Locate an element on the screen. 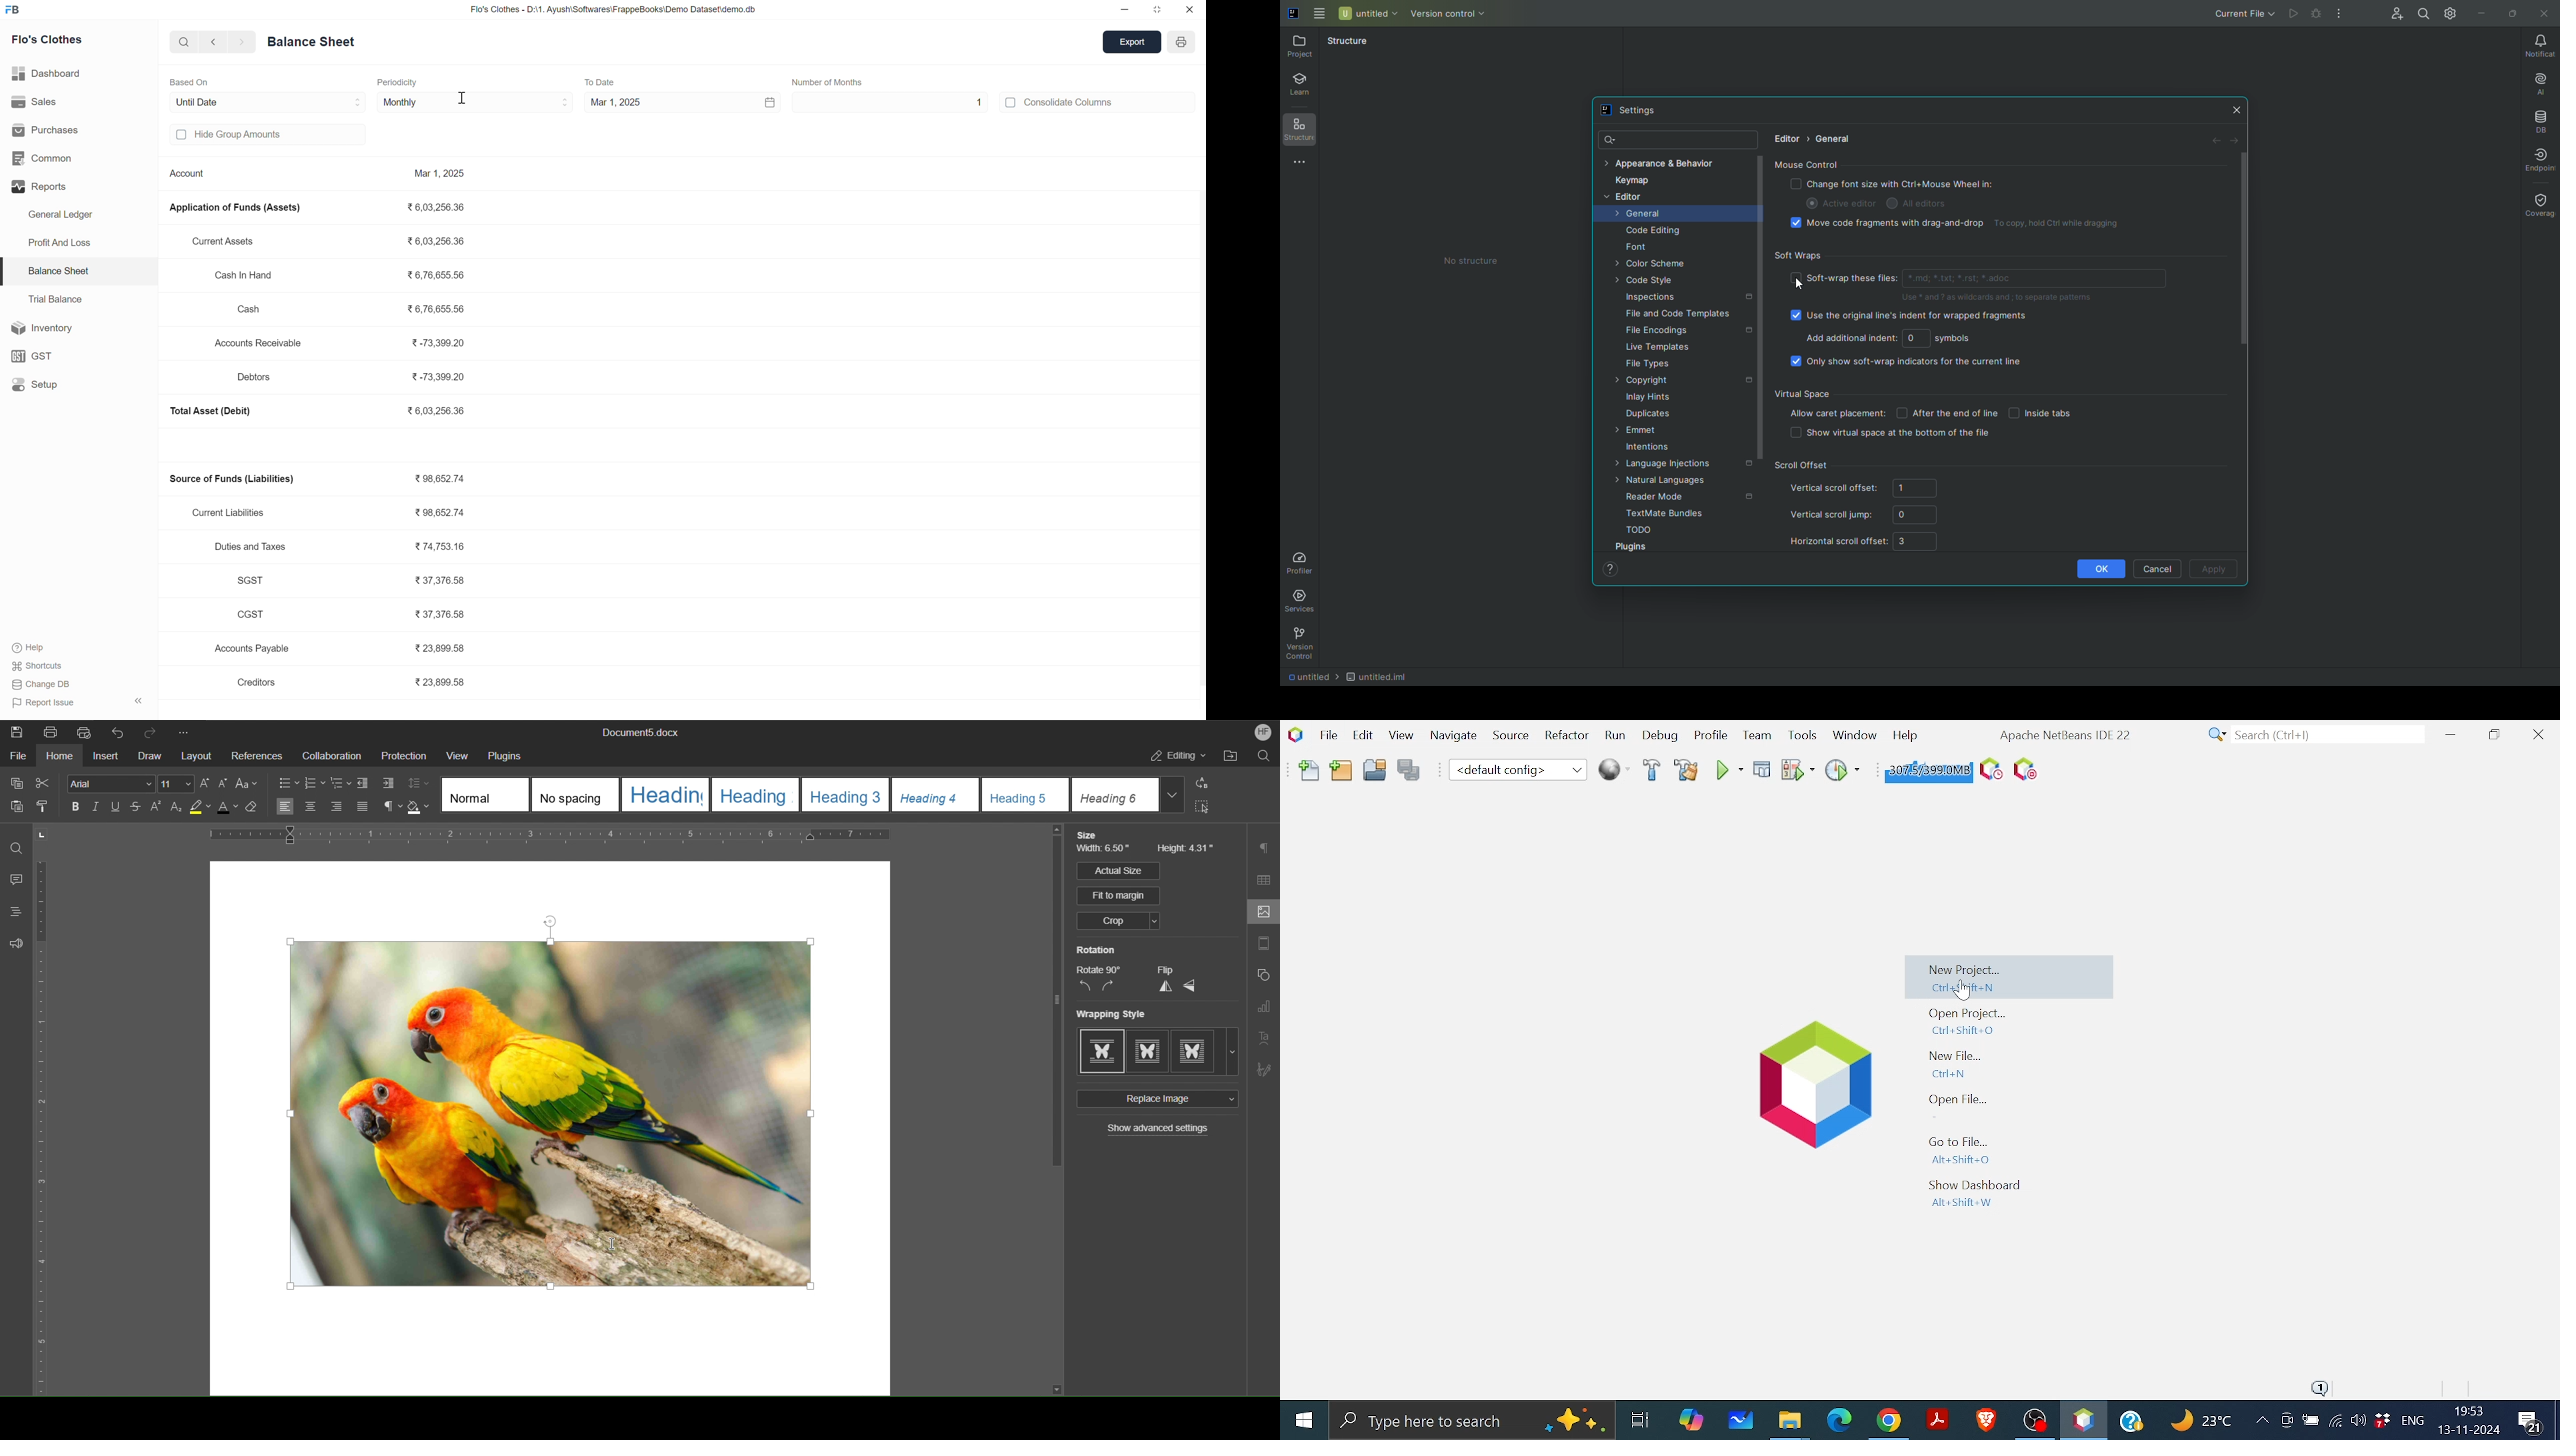 Image resolution: width=2576 pixels, height=1456 pixels. Text Art is located at coordinates (1265, 1037).